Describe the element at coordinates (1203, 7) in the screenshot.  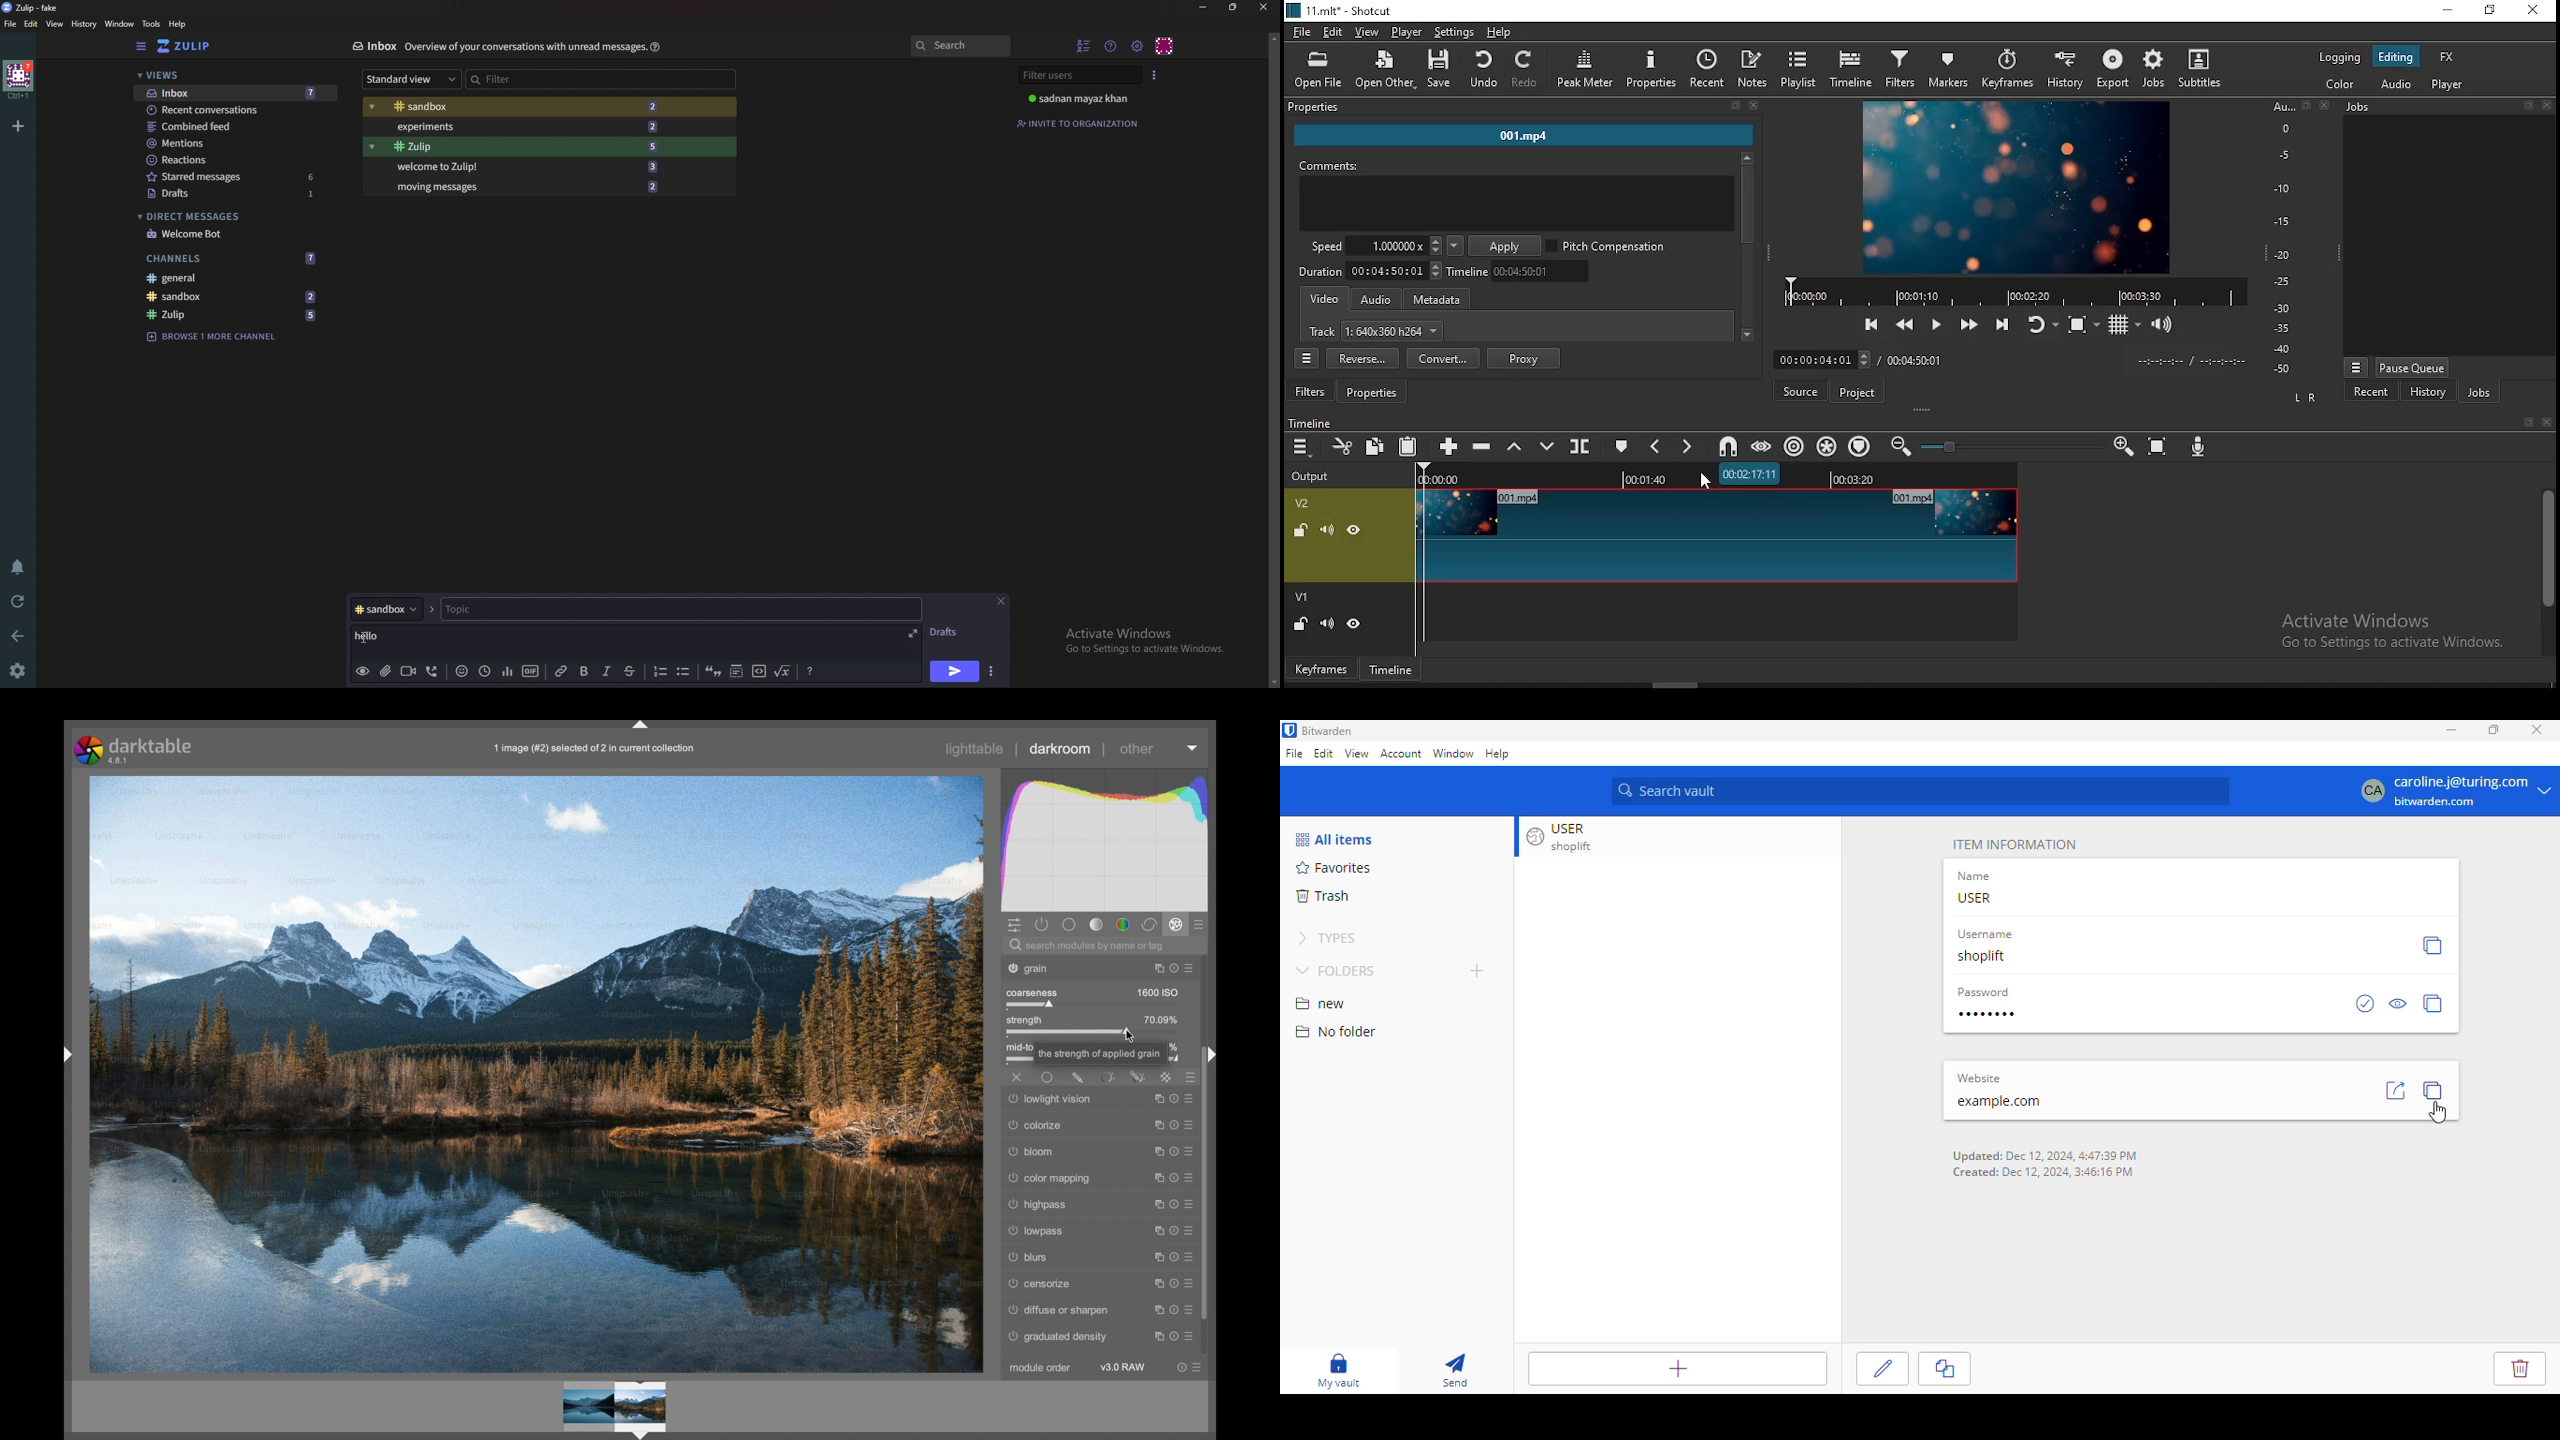
I see `Minimize` at that location.